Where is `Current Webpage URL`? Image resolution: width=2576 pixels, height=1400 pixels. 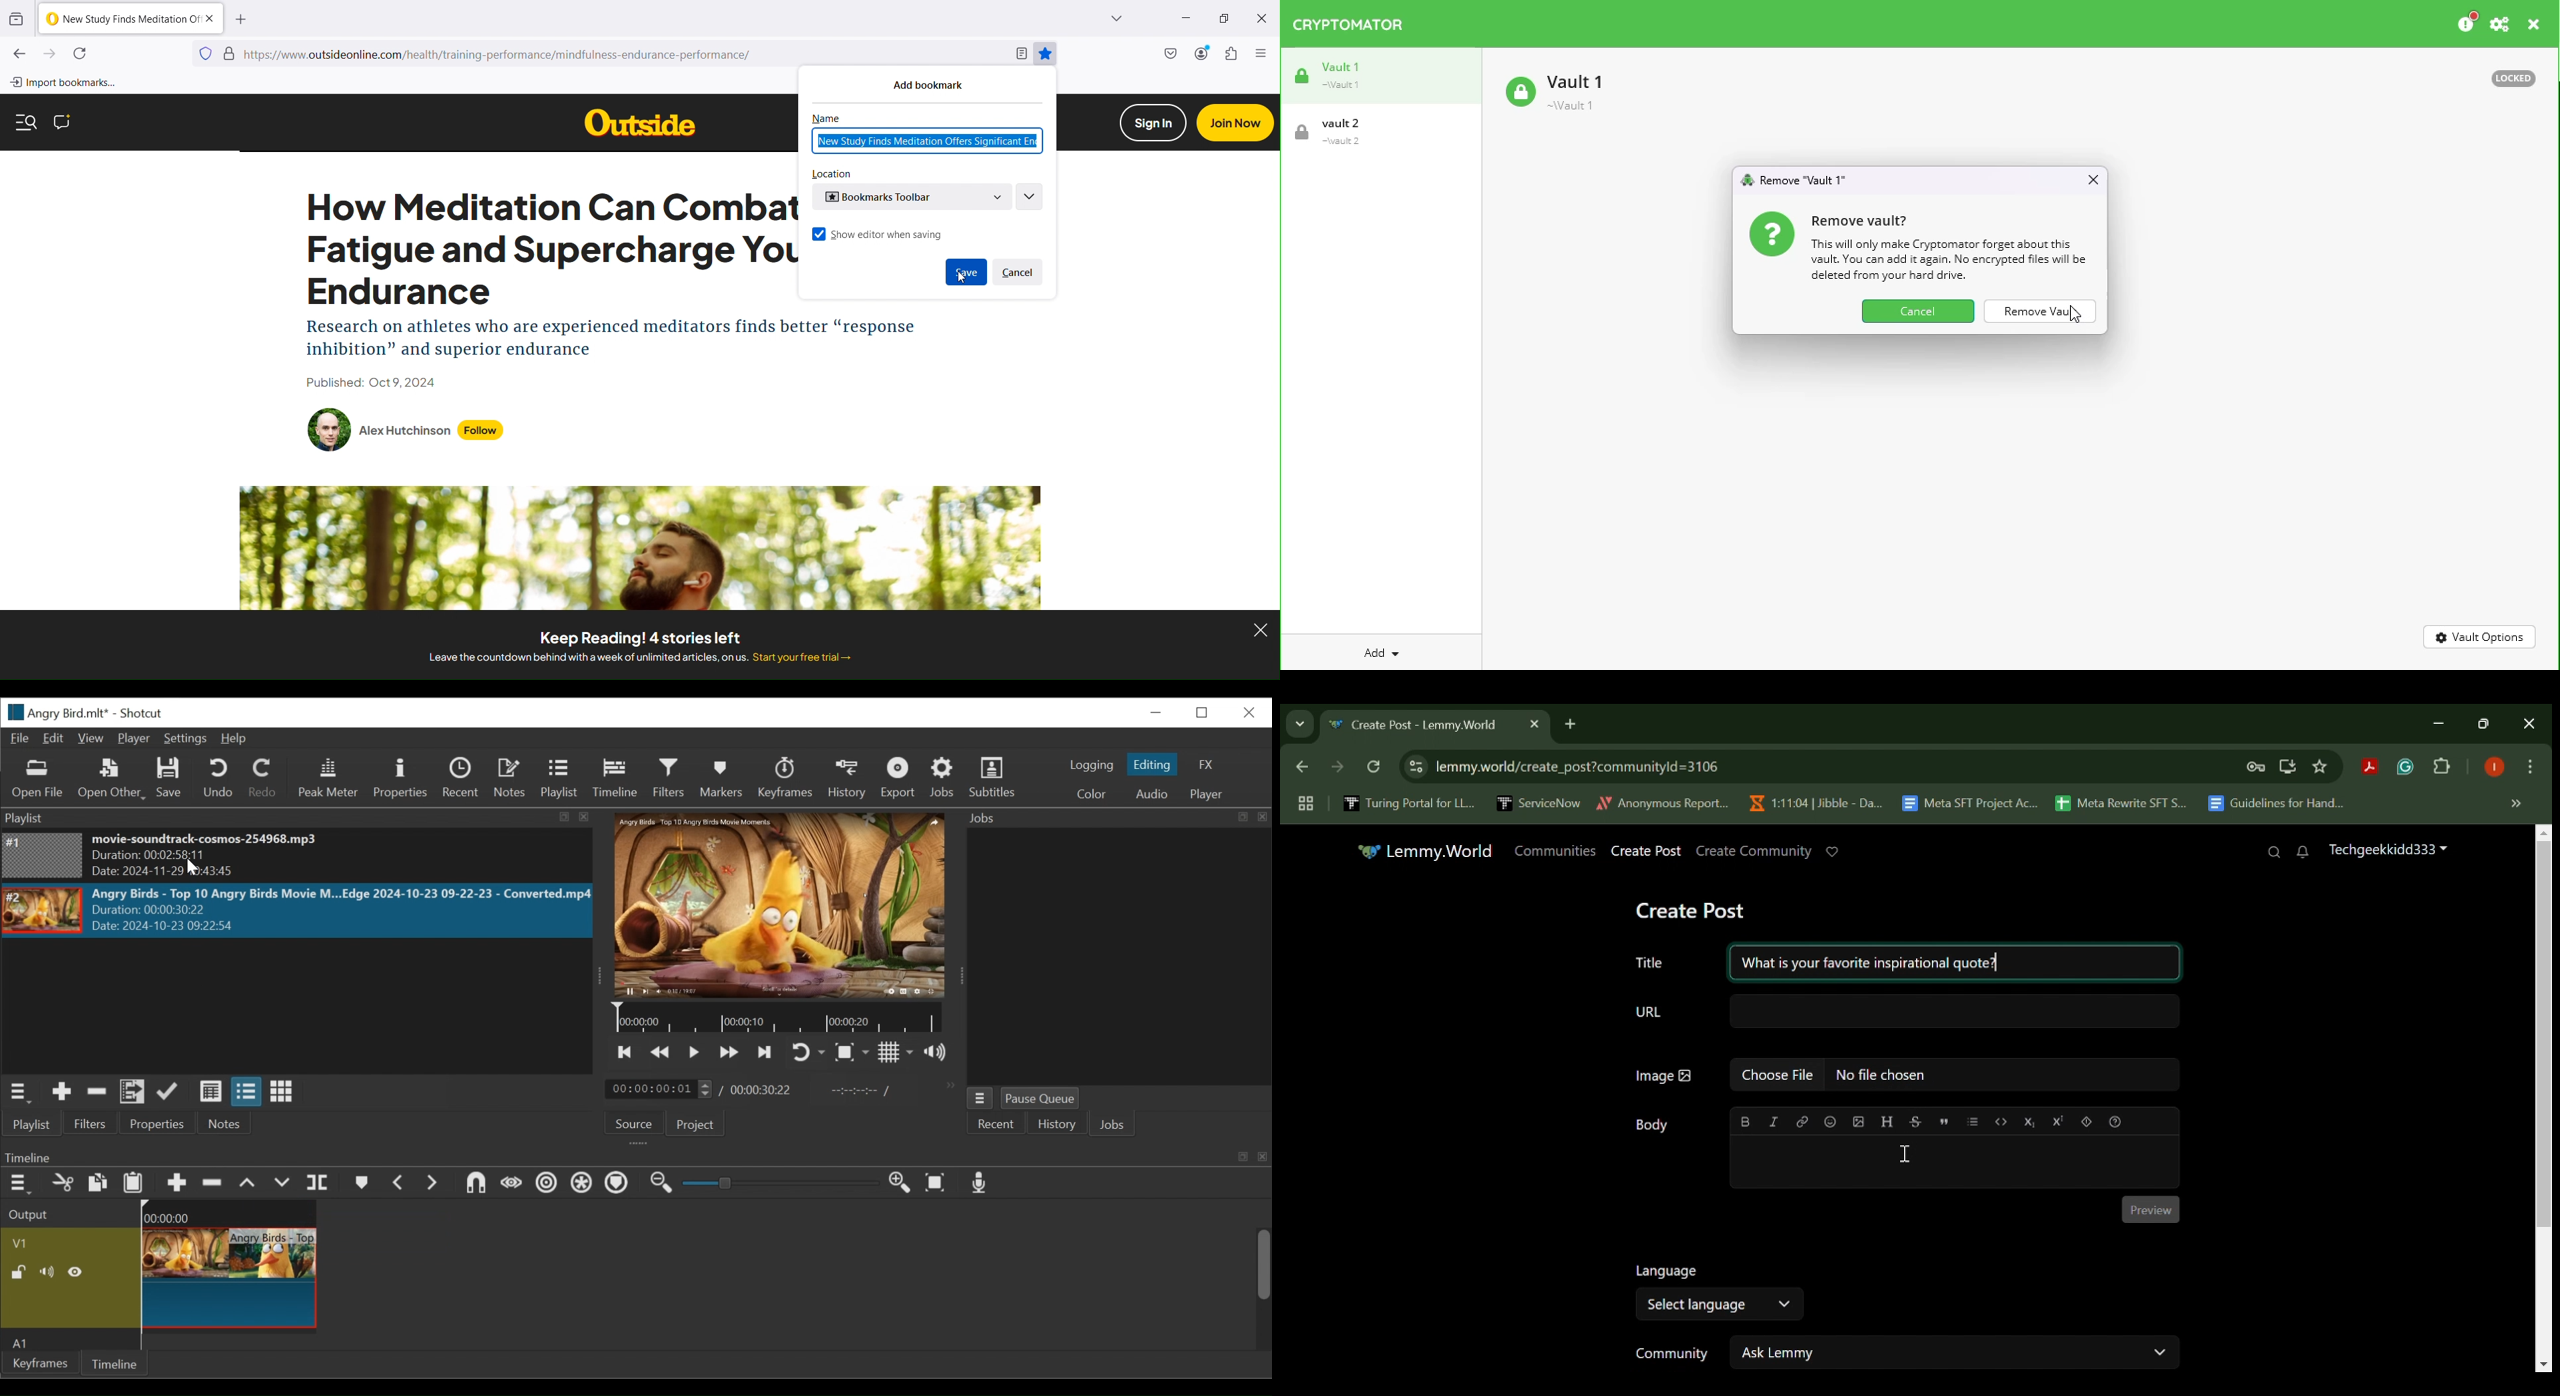
Current Webpage URL is located at coordinates (623, 54).